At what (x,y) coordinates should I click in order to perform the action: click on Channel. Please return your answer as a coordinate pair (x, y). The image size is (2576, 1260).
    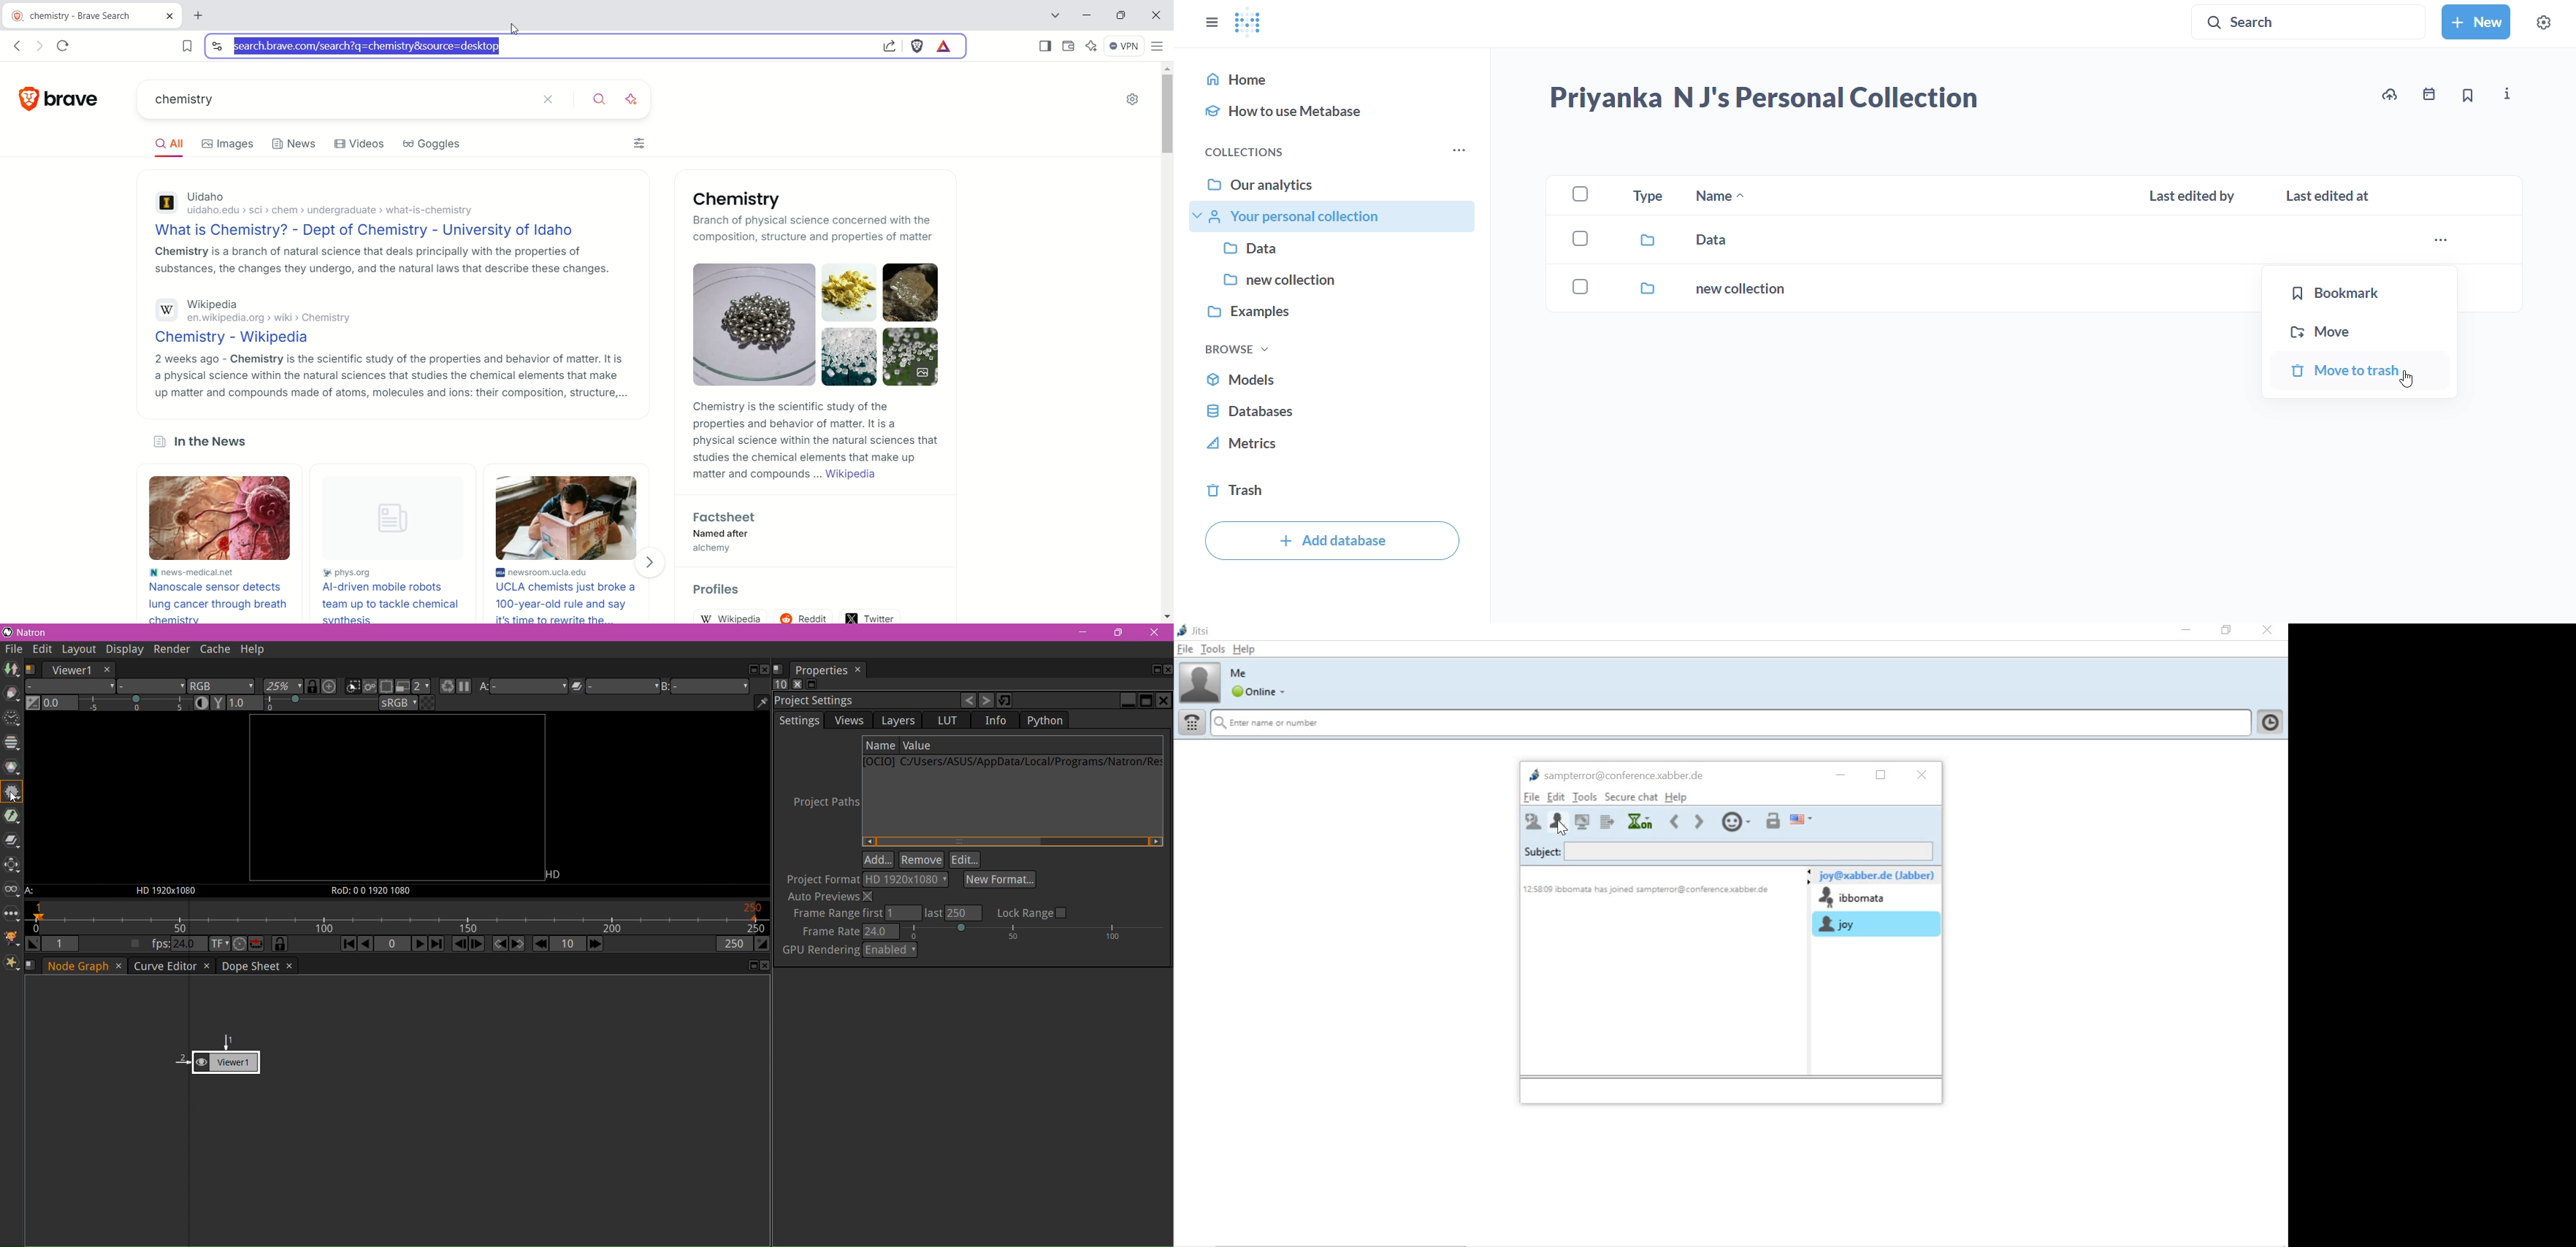
    Looking at the image, I should click on (12, 743).